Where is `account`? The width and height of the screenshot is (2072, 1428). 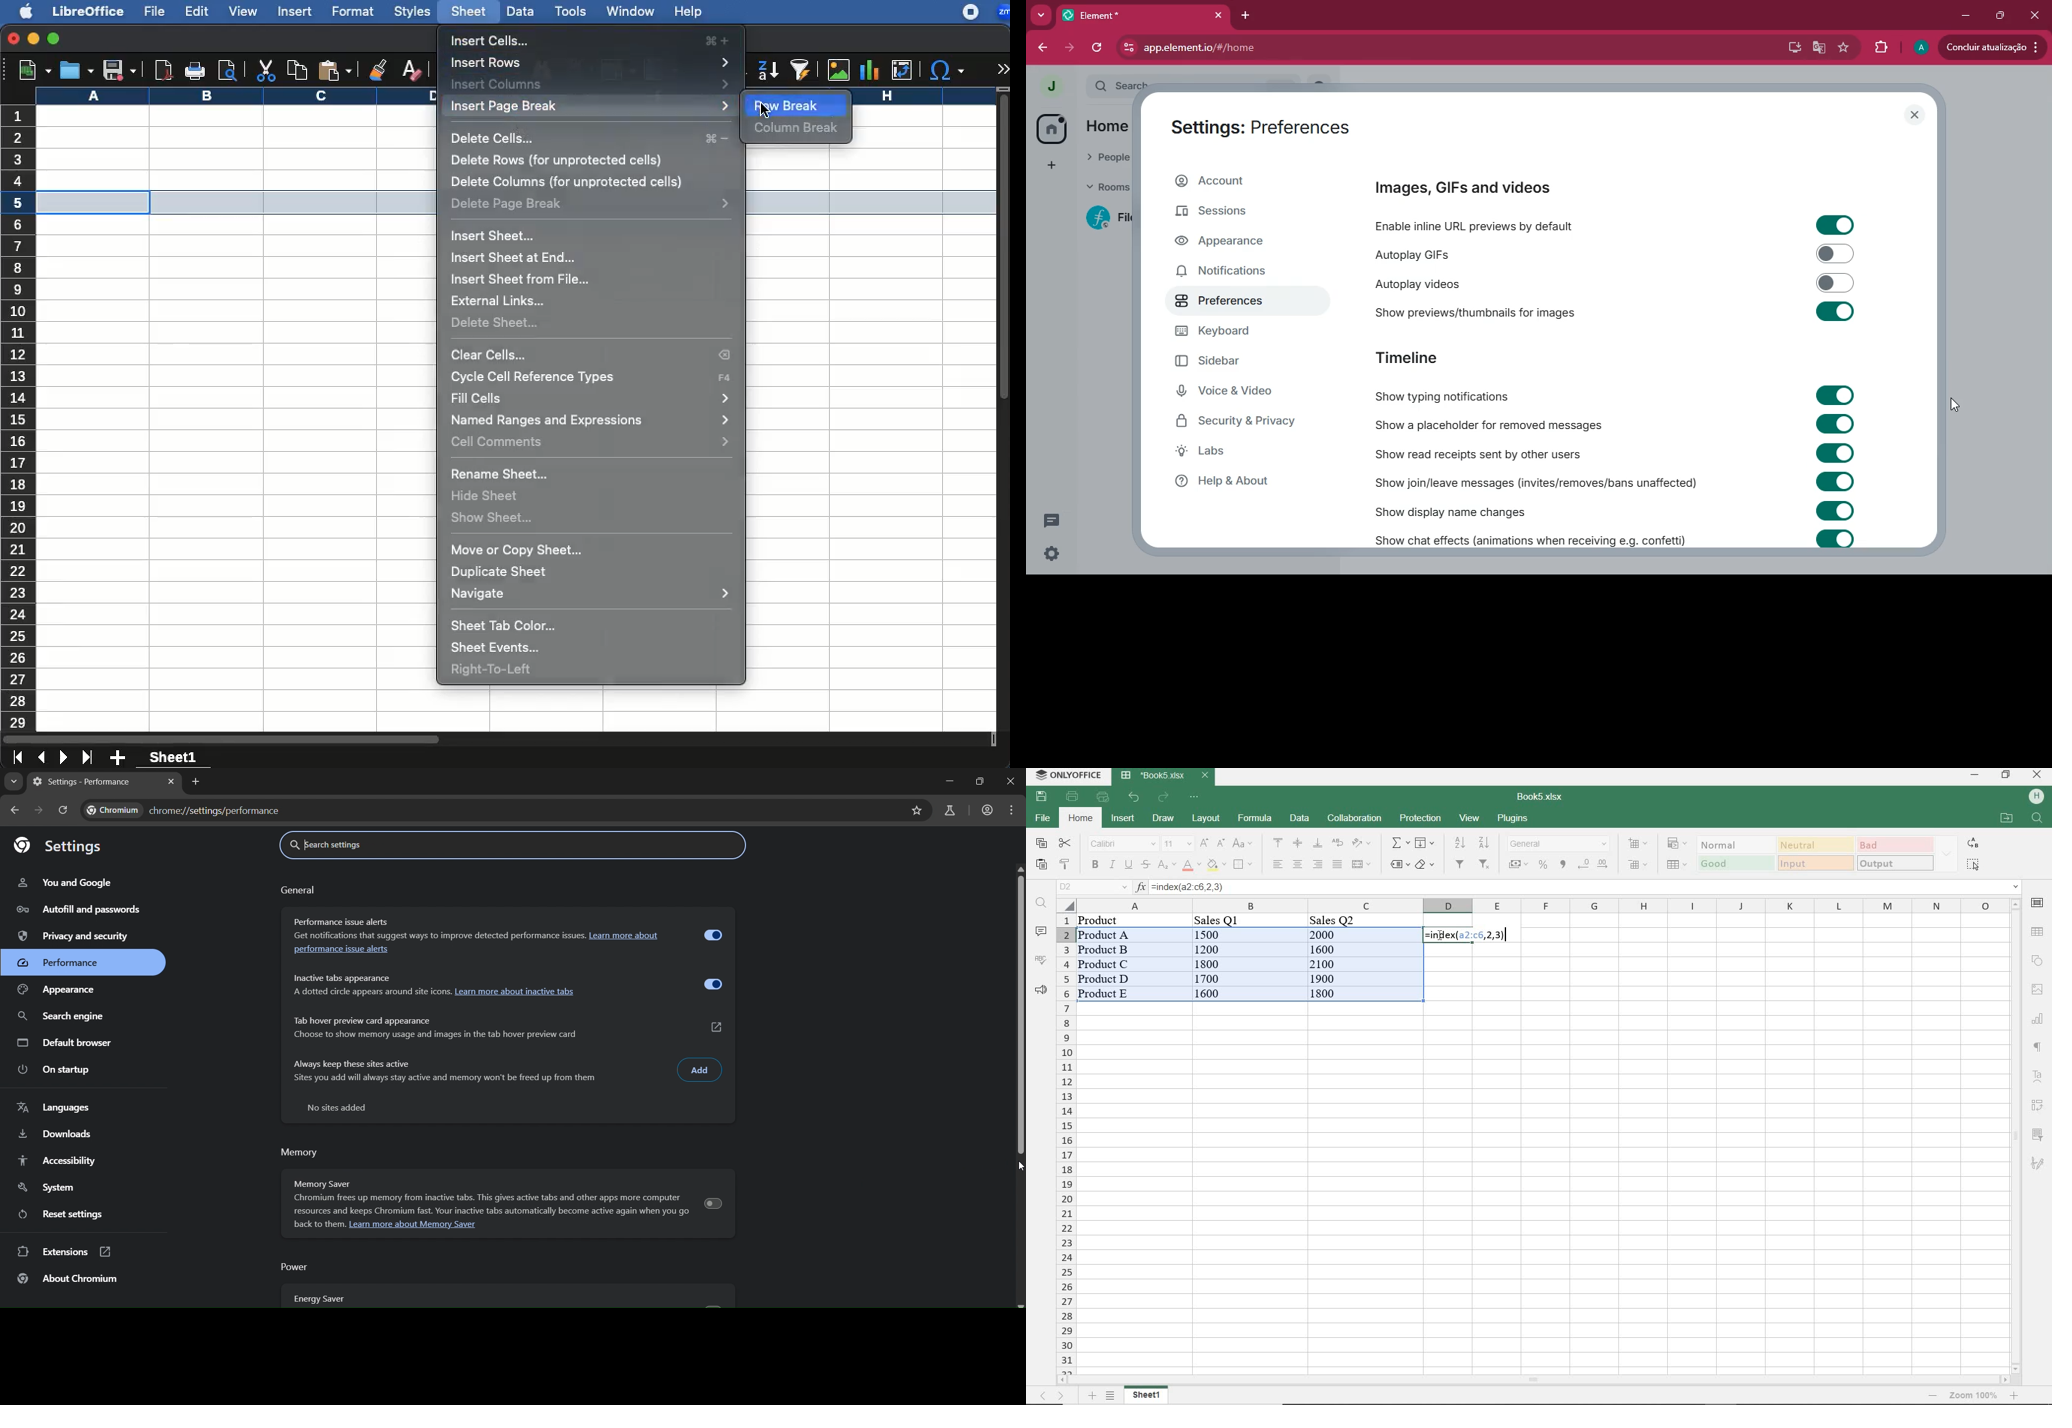
account is located at coordinates (985, 811).